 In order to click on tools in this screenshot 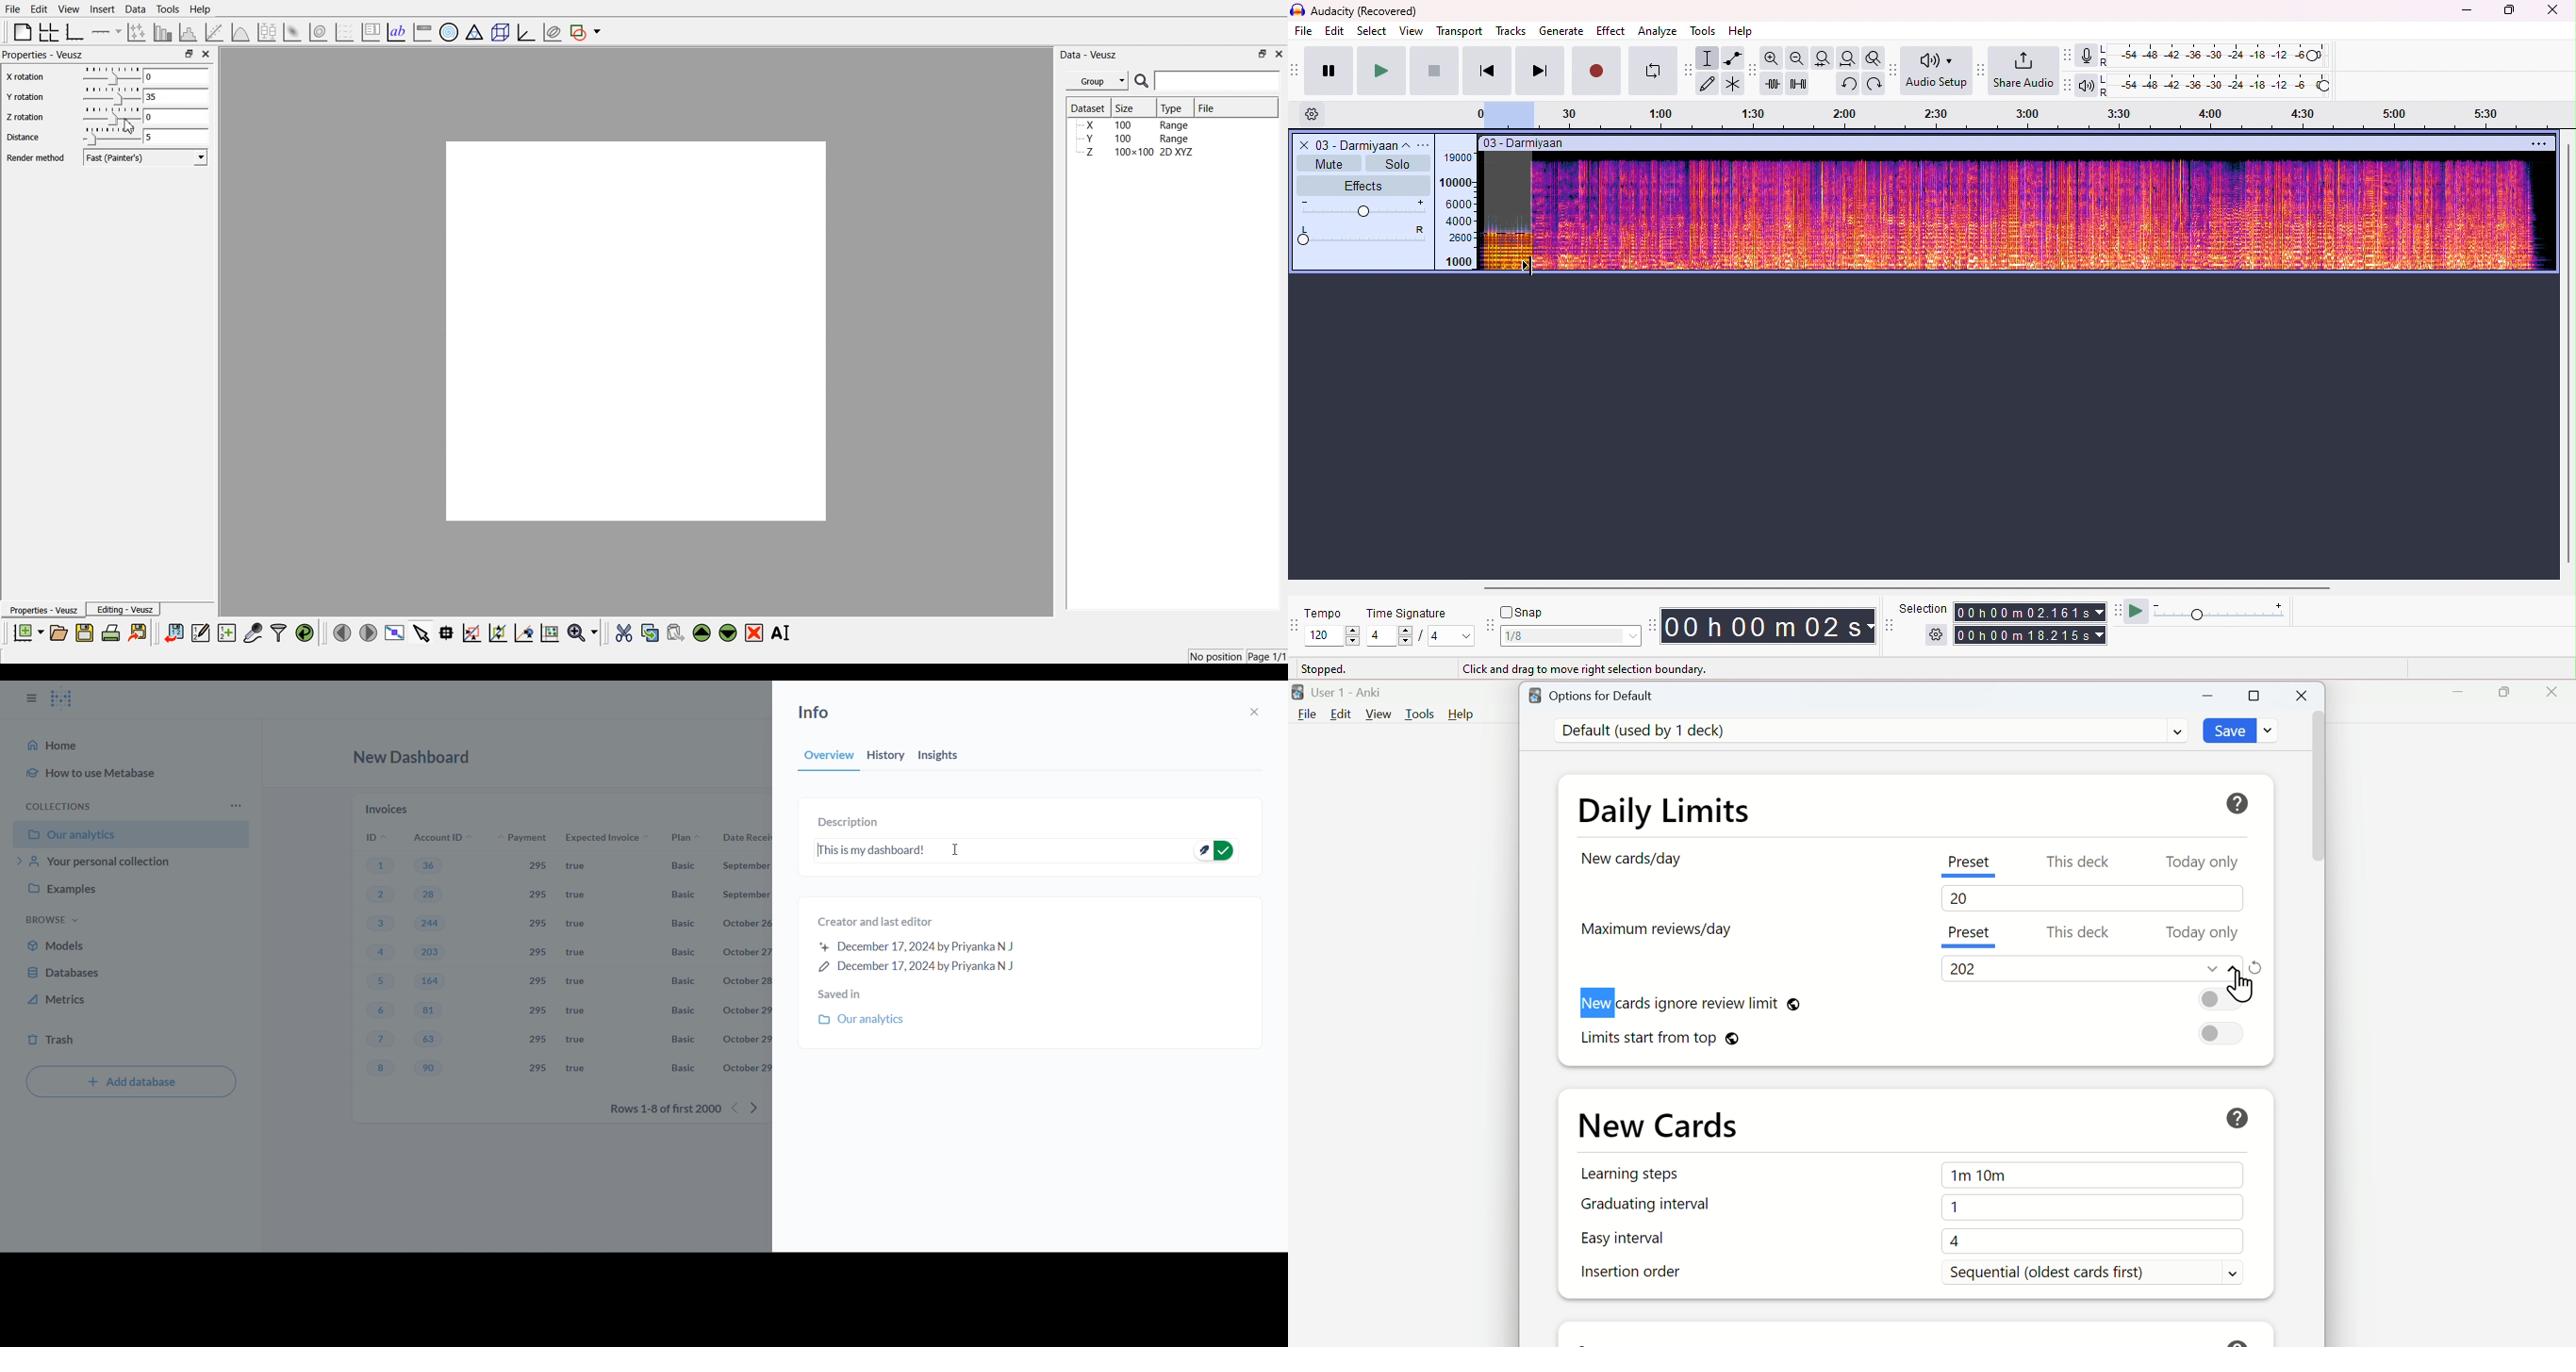, I will do `click(1702, 30)`.